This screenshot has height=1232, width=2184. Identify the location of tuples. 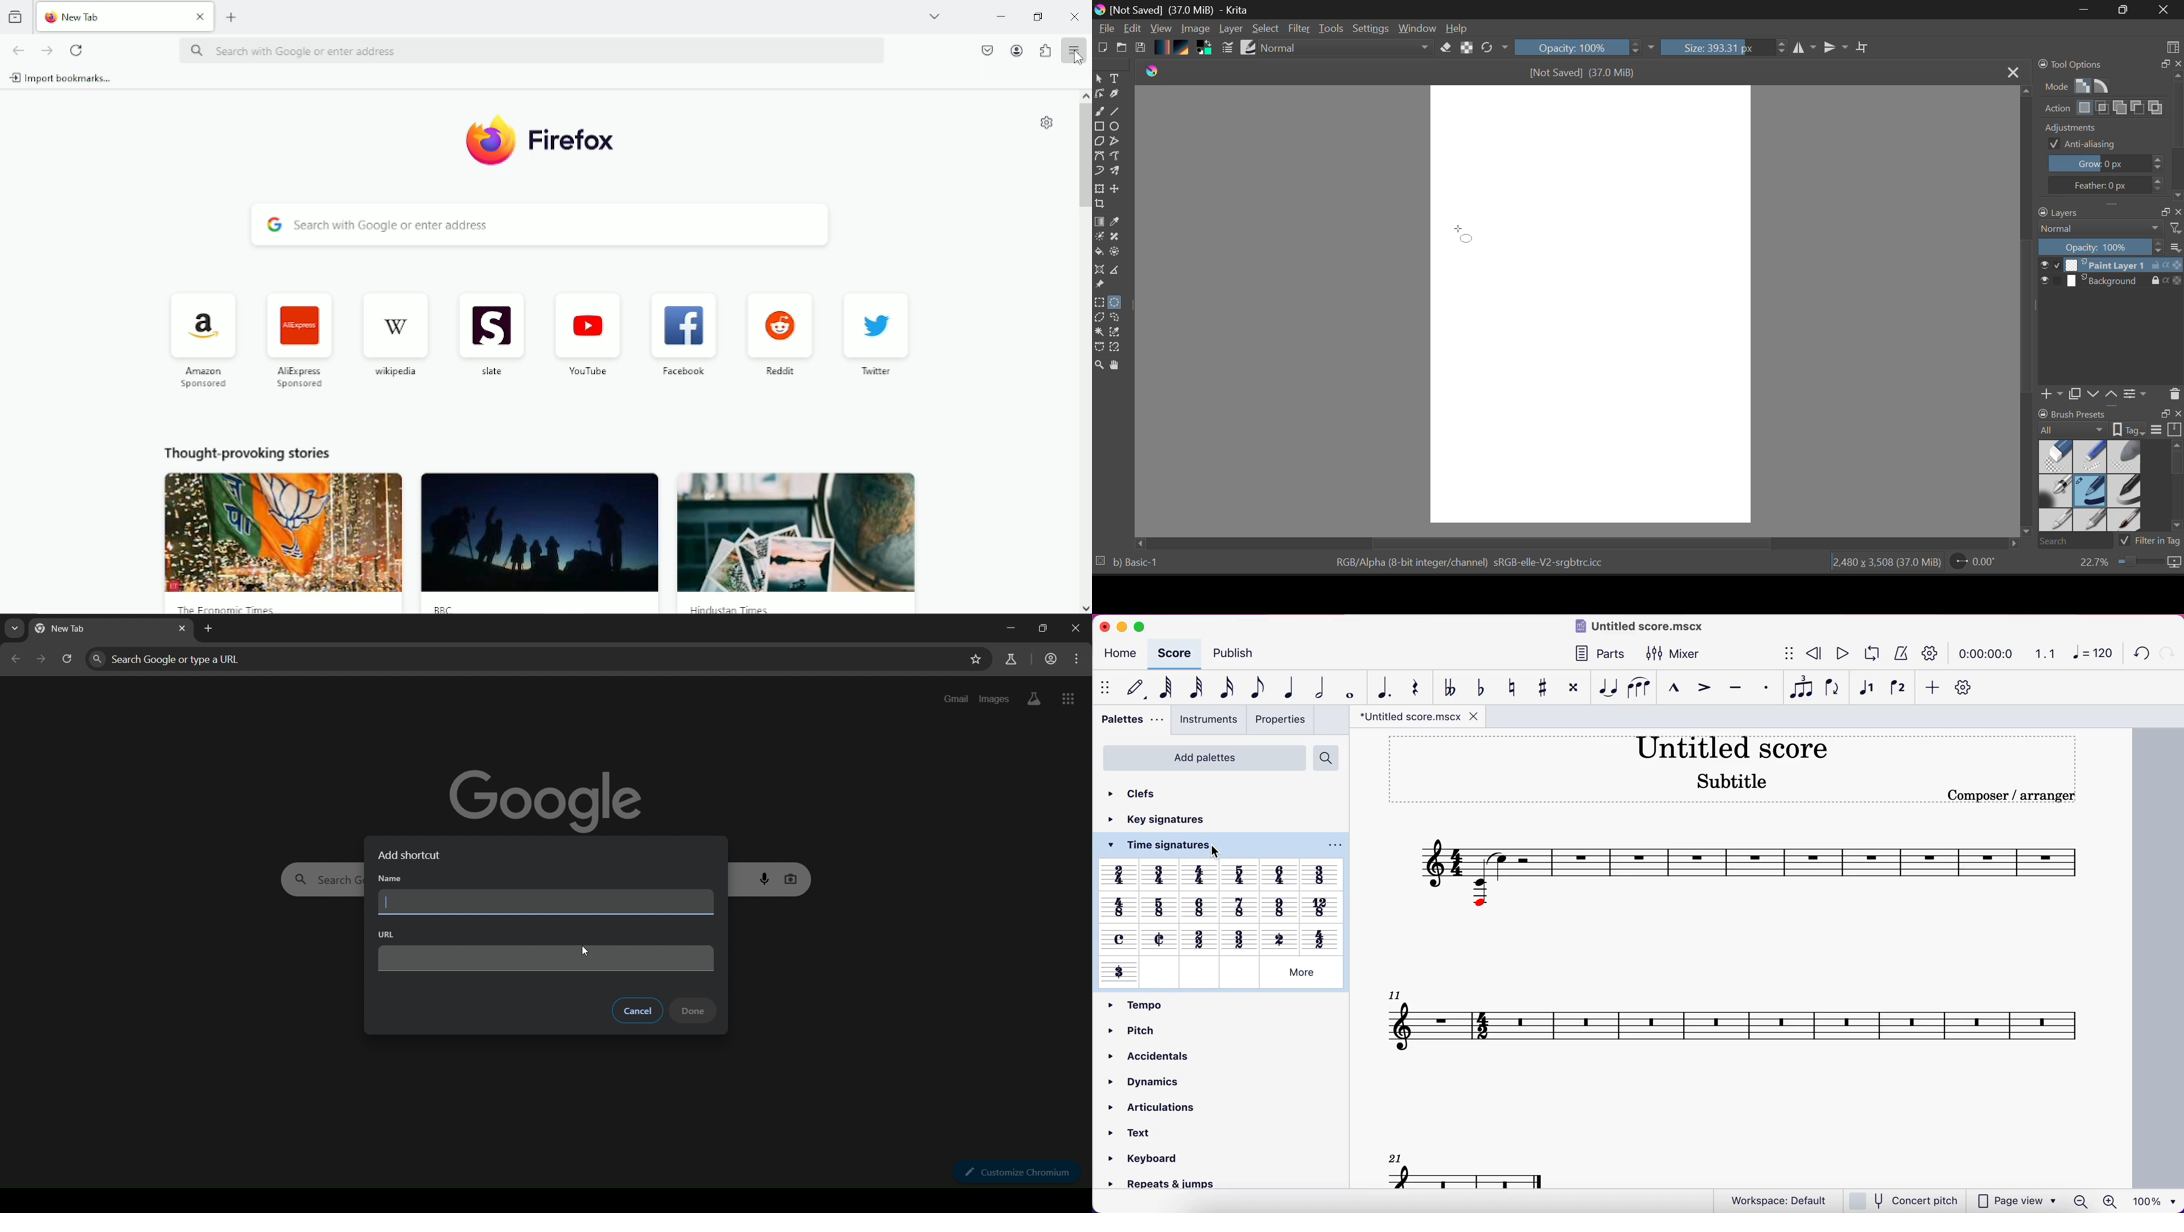
(1799, 688).